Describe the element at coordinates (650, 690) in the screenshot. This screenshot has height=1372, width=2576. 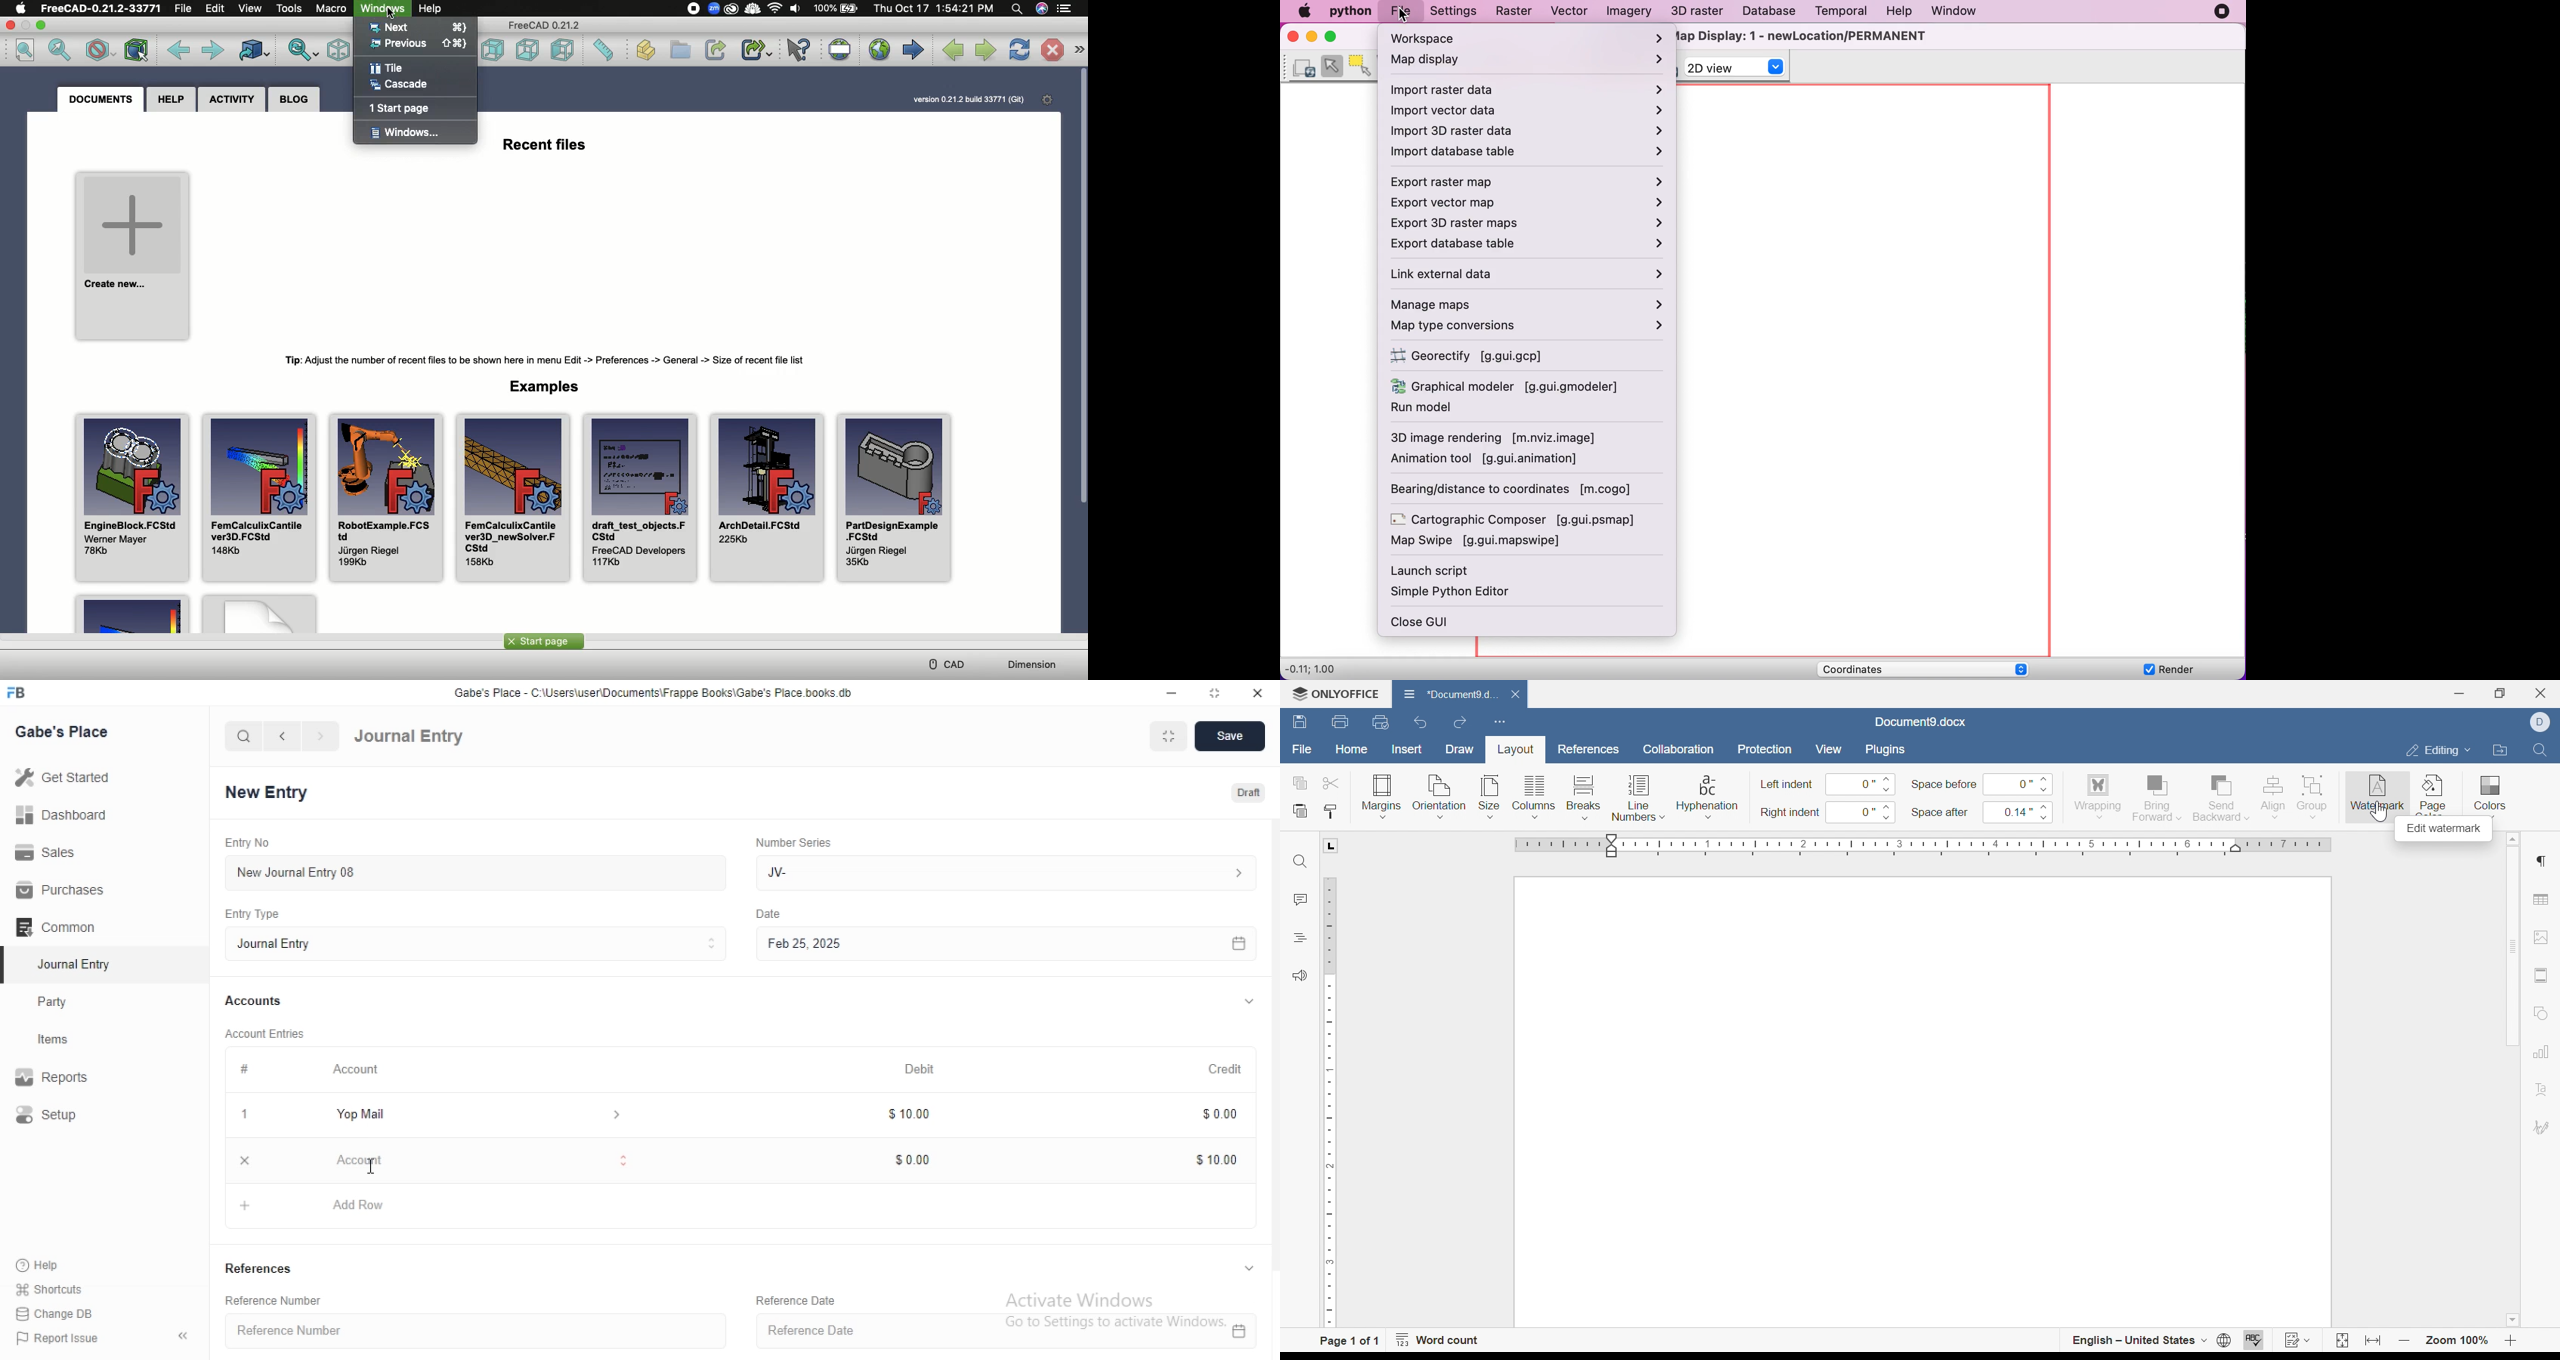
I see `‘Gabe's Place - C\Users\useriDocuments\Frappe Books\Gabe's Place books. db` at that location.